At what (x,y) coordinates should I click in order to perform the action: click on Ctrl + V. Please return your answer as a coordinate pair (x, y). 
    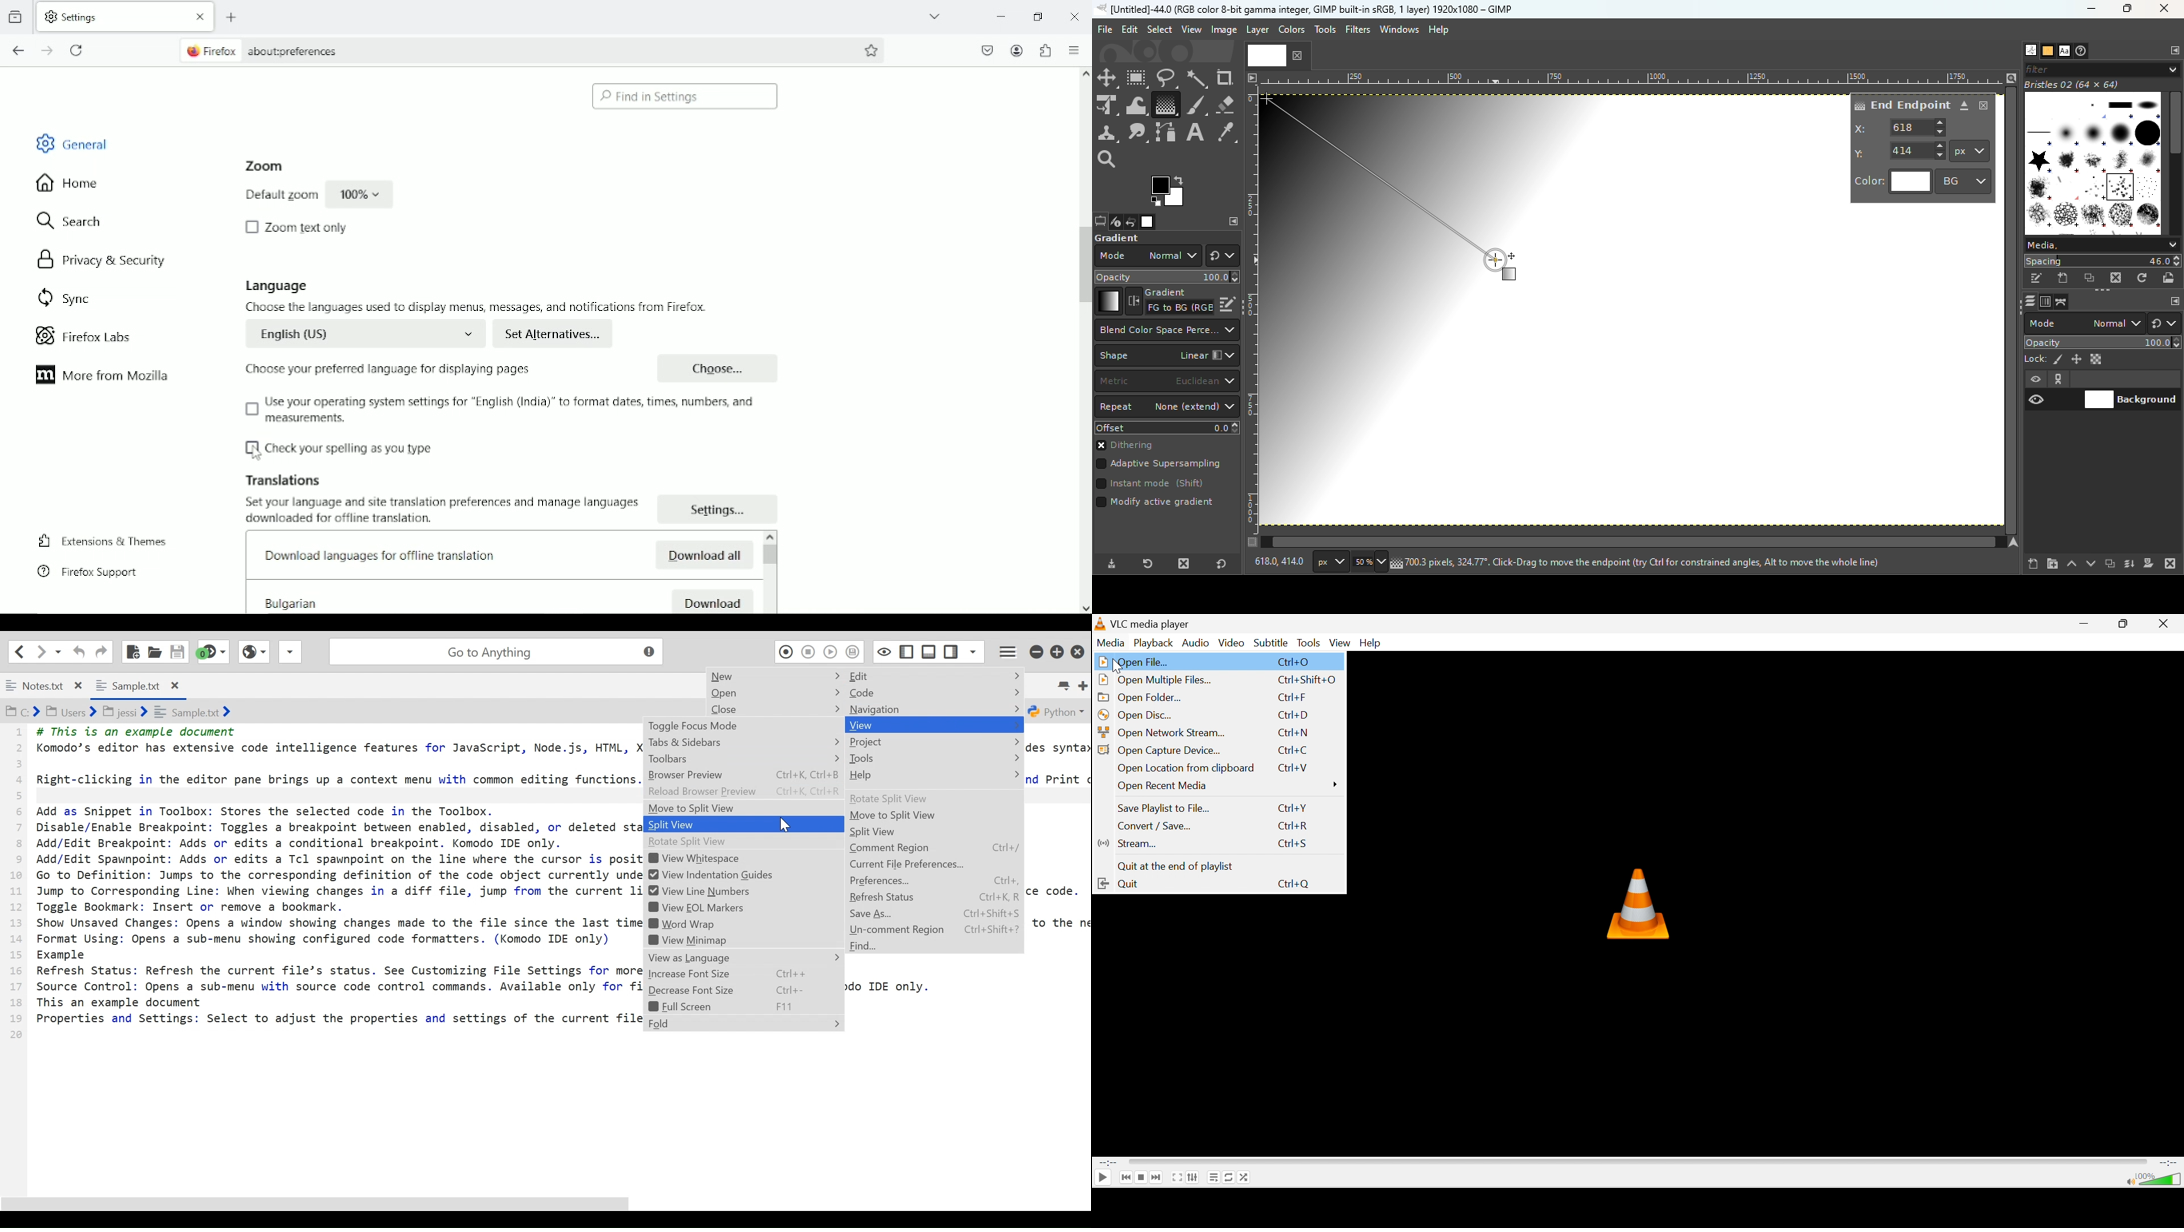
    Looking at the image, I should click on (1292, 768).